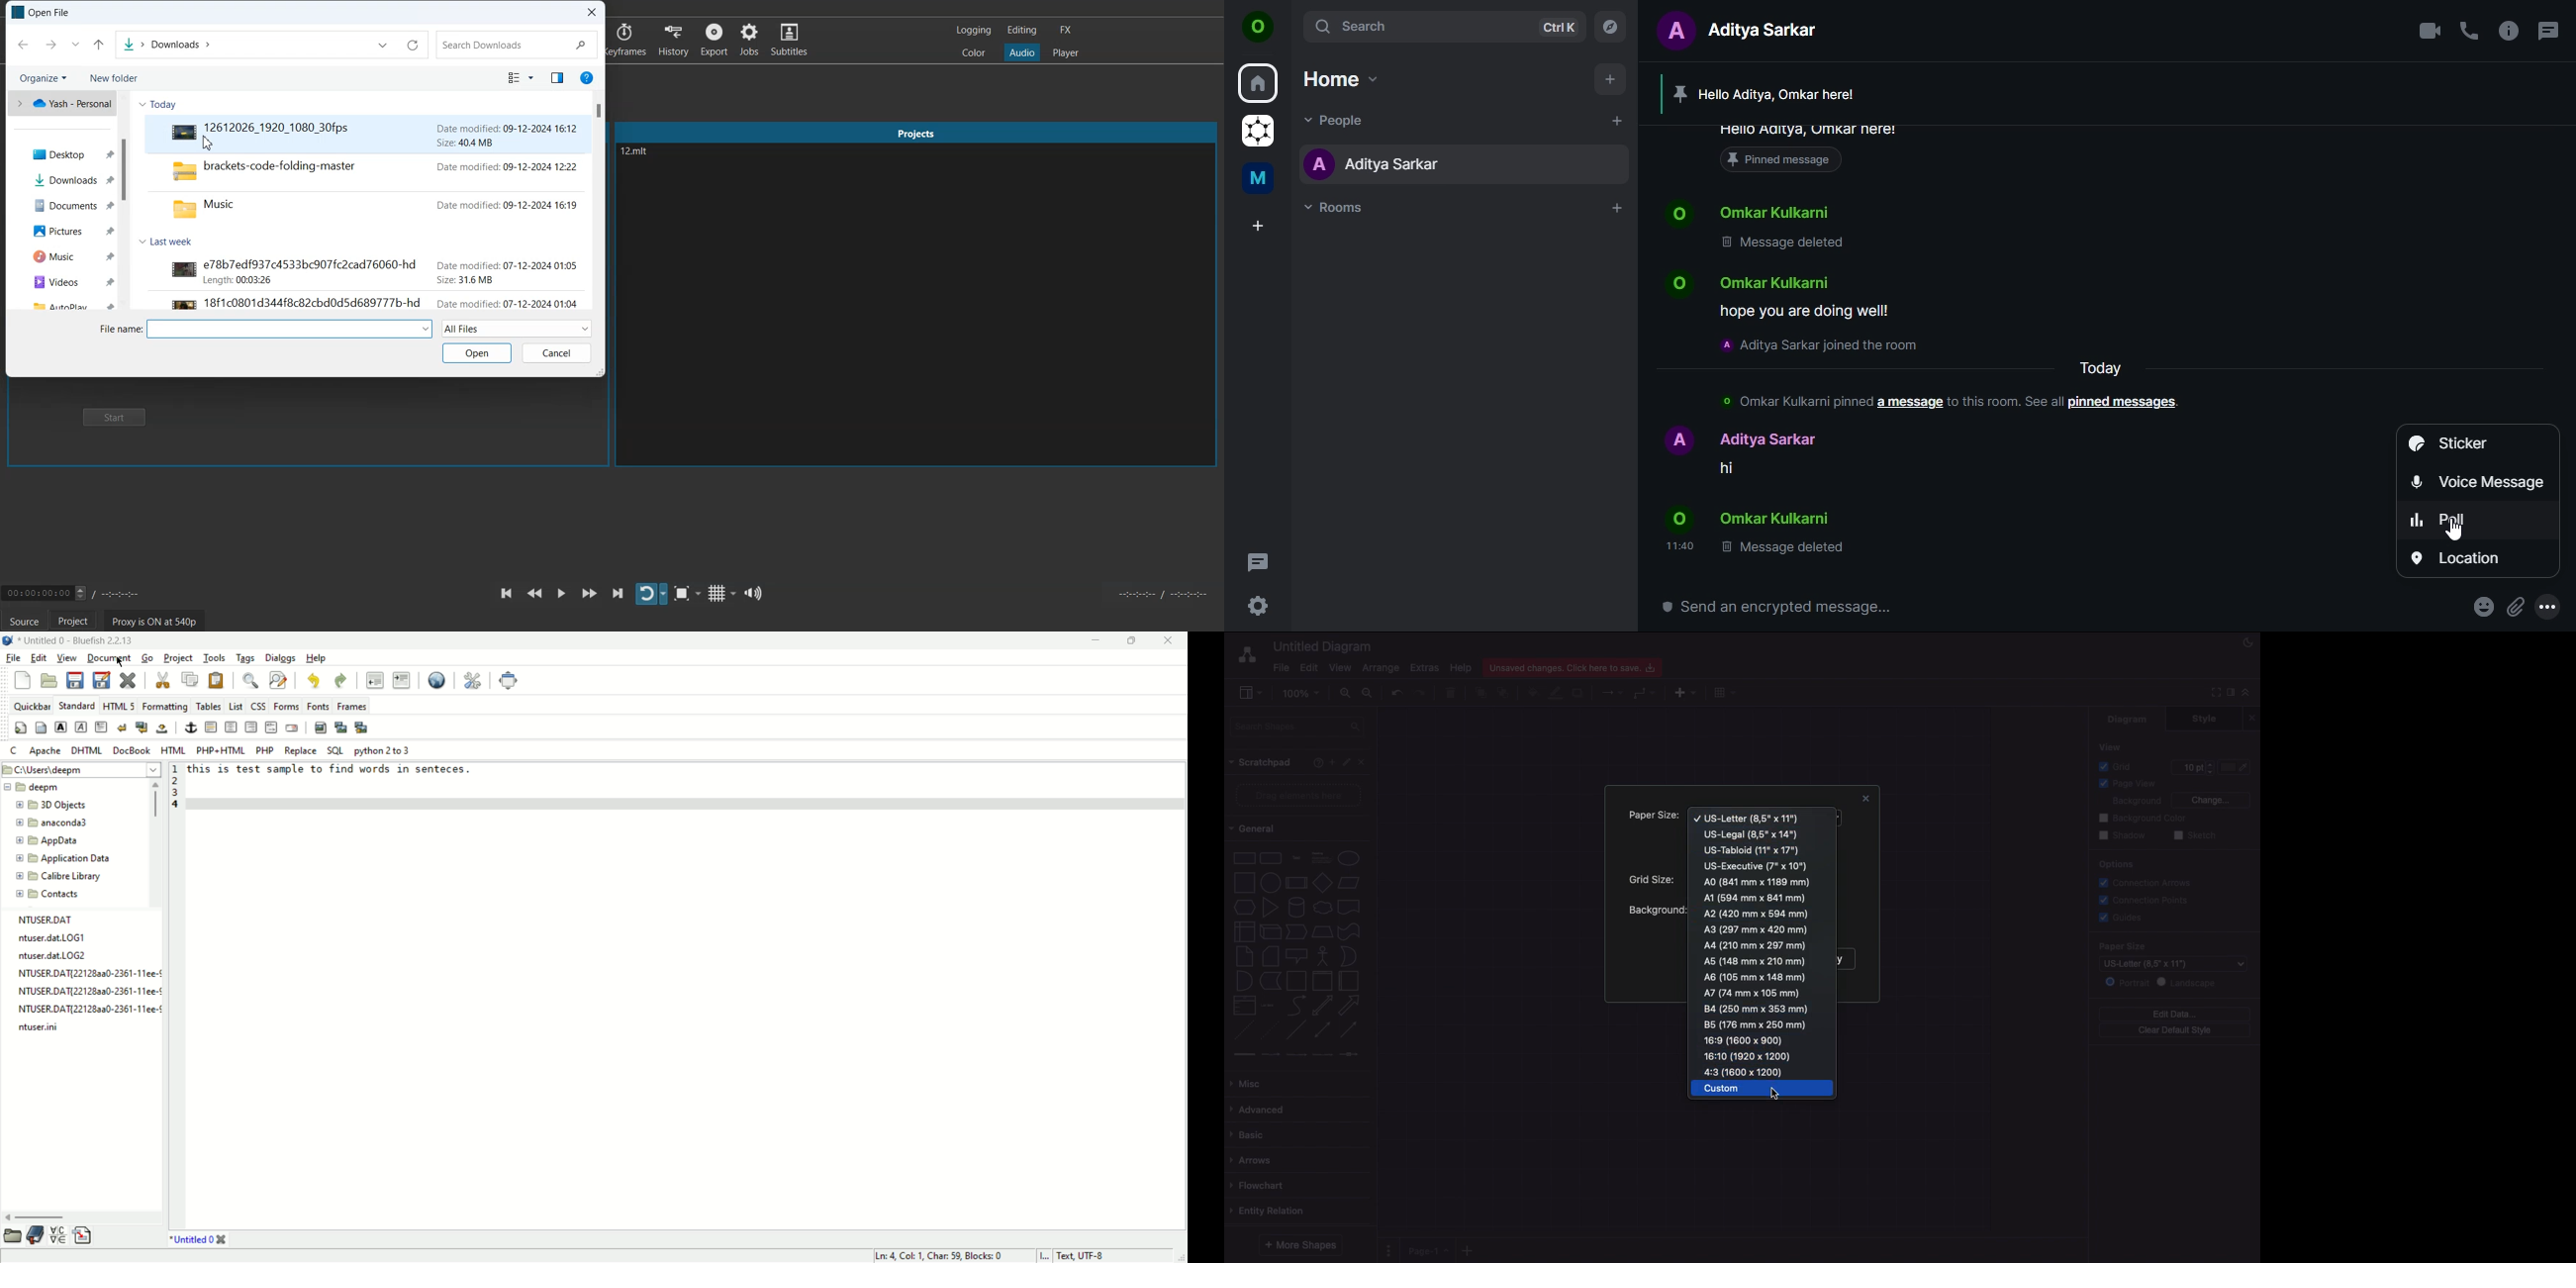  What do you see at coordinates (1322, 1005) in the screenshot?
I see `Bidirectional arrow` at bounding box center [1322, 1005].